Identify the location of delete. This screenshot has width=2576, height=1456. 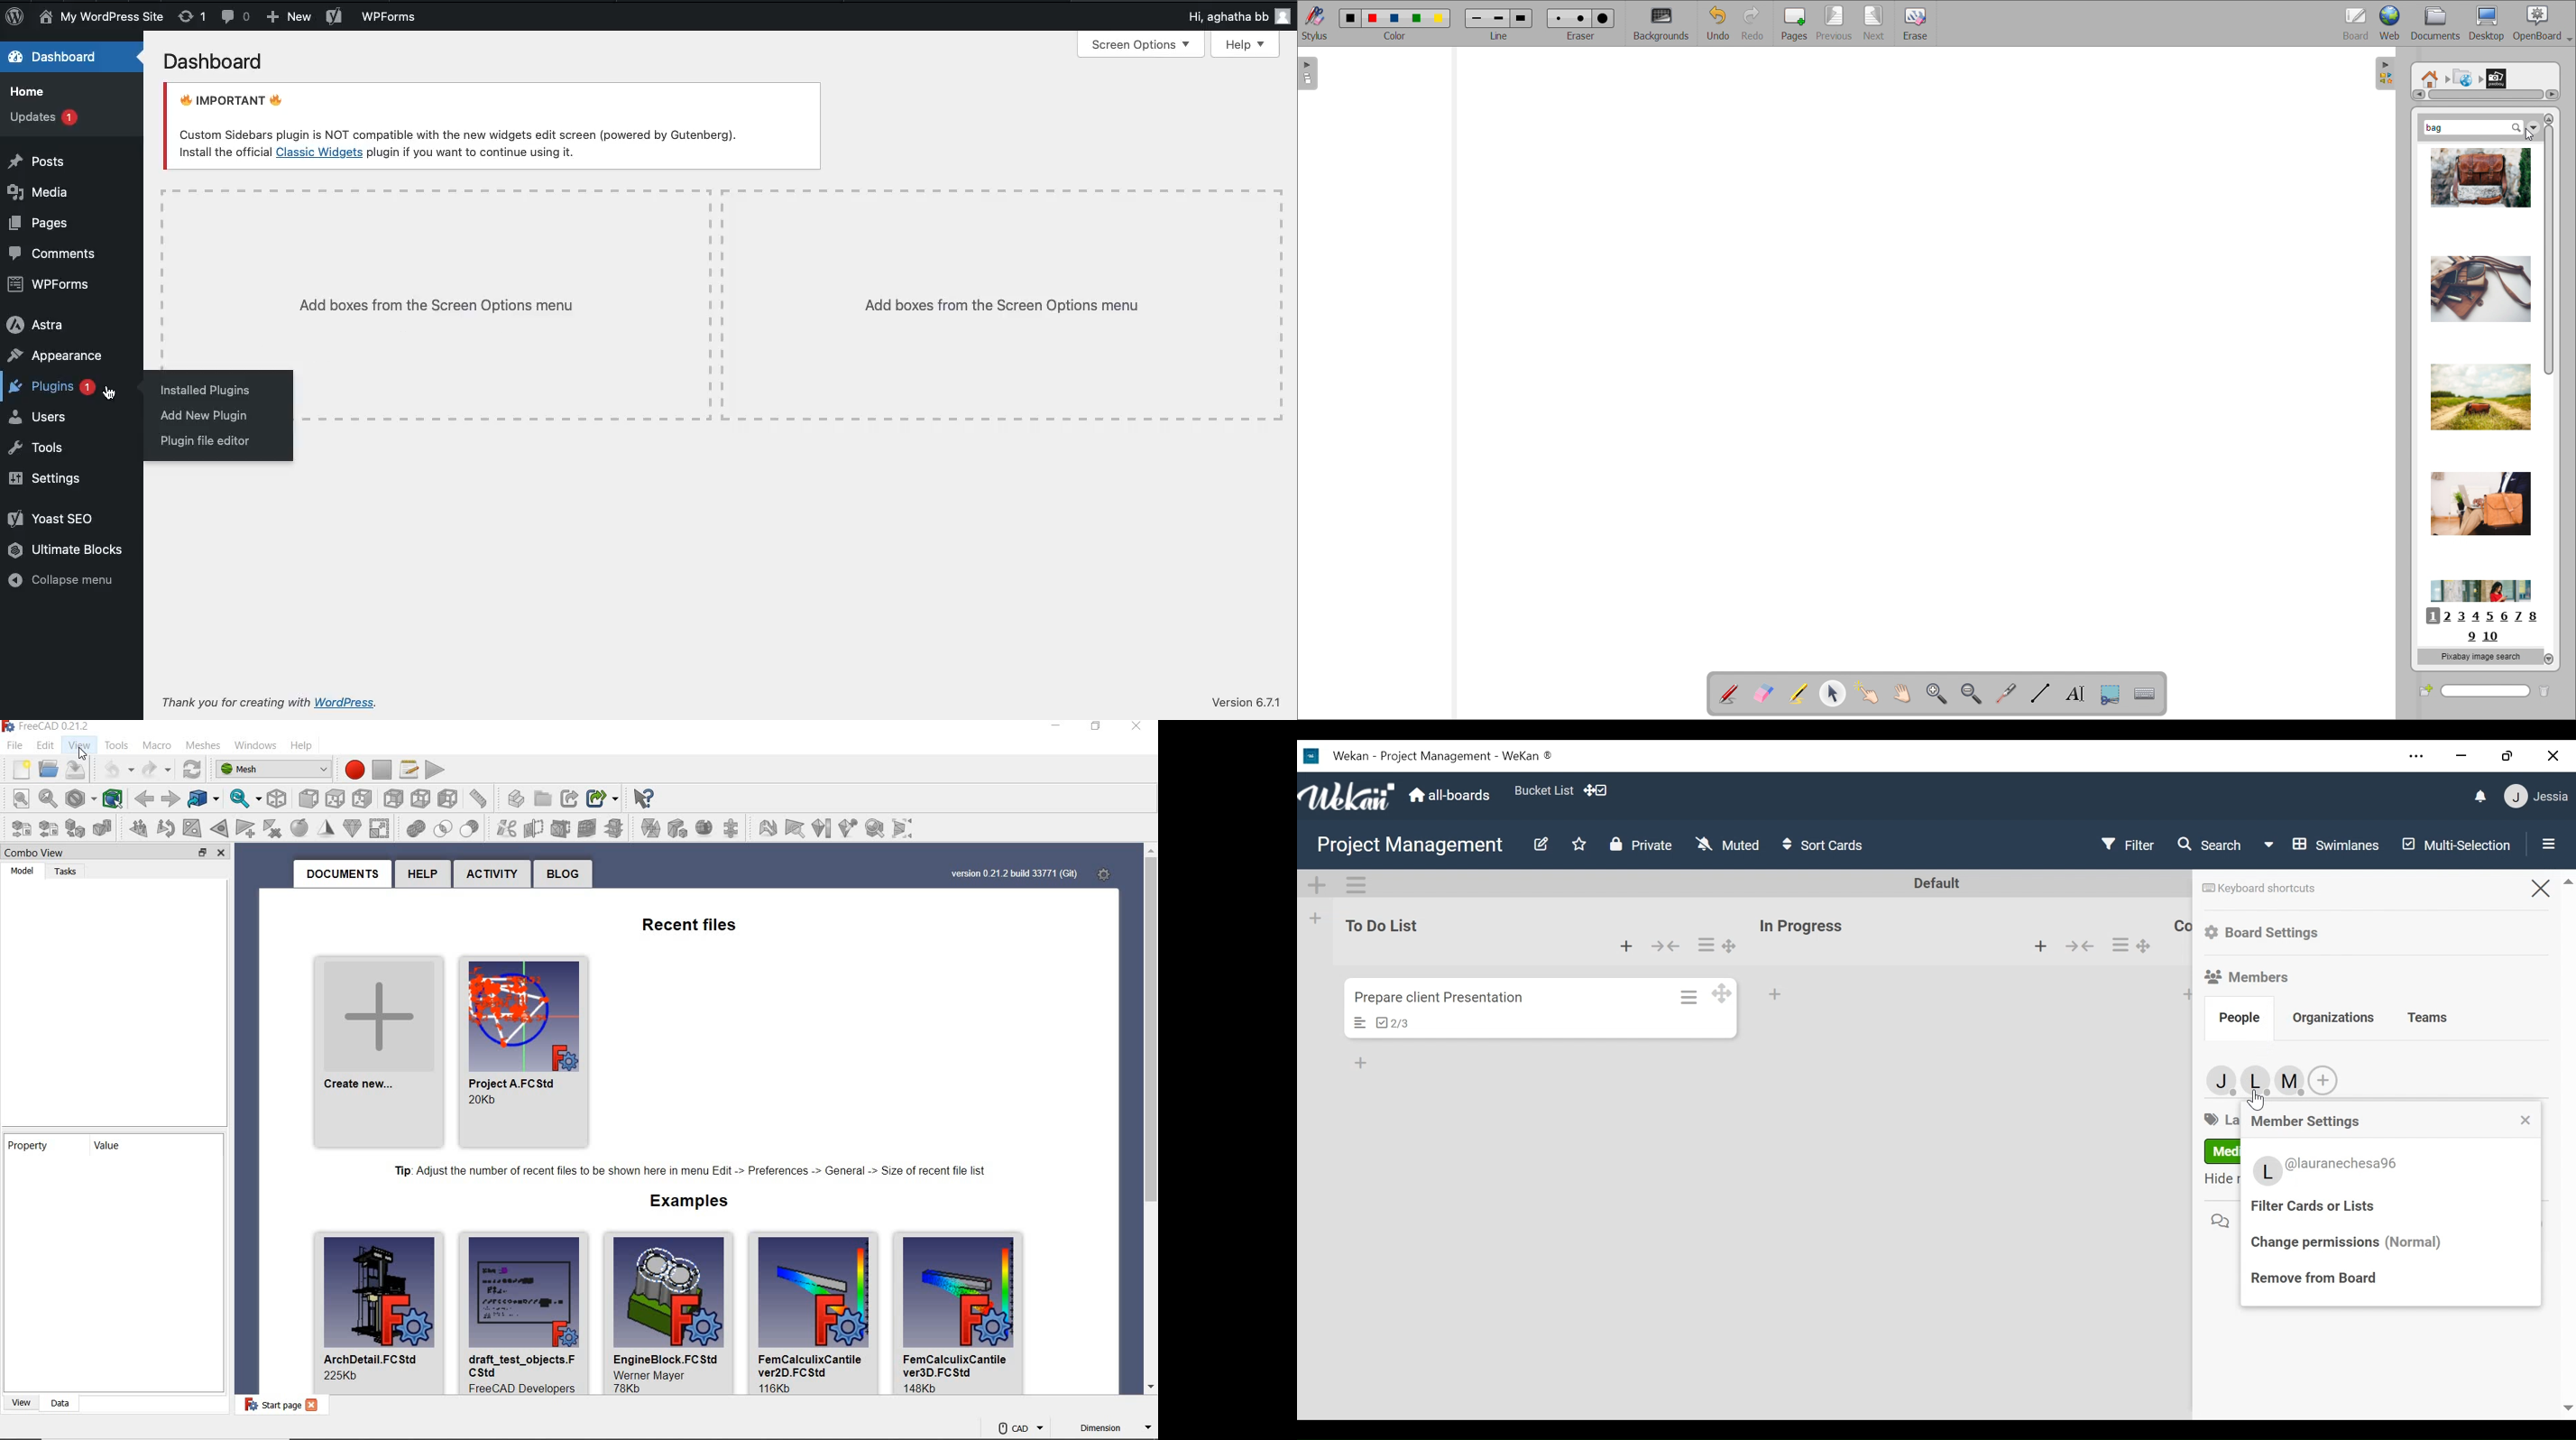
(2551, 689).